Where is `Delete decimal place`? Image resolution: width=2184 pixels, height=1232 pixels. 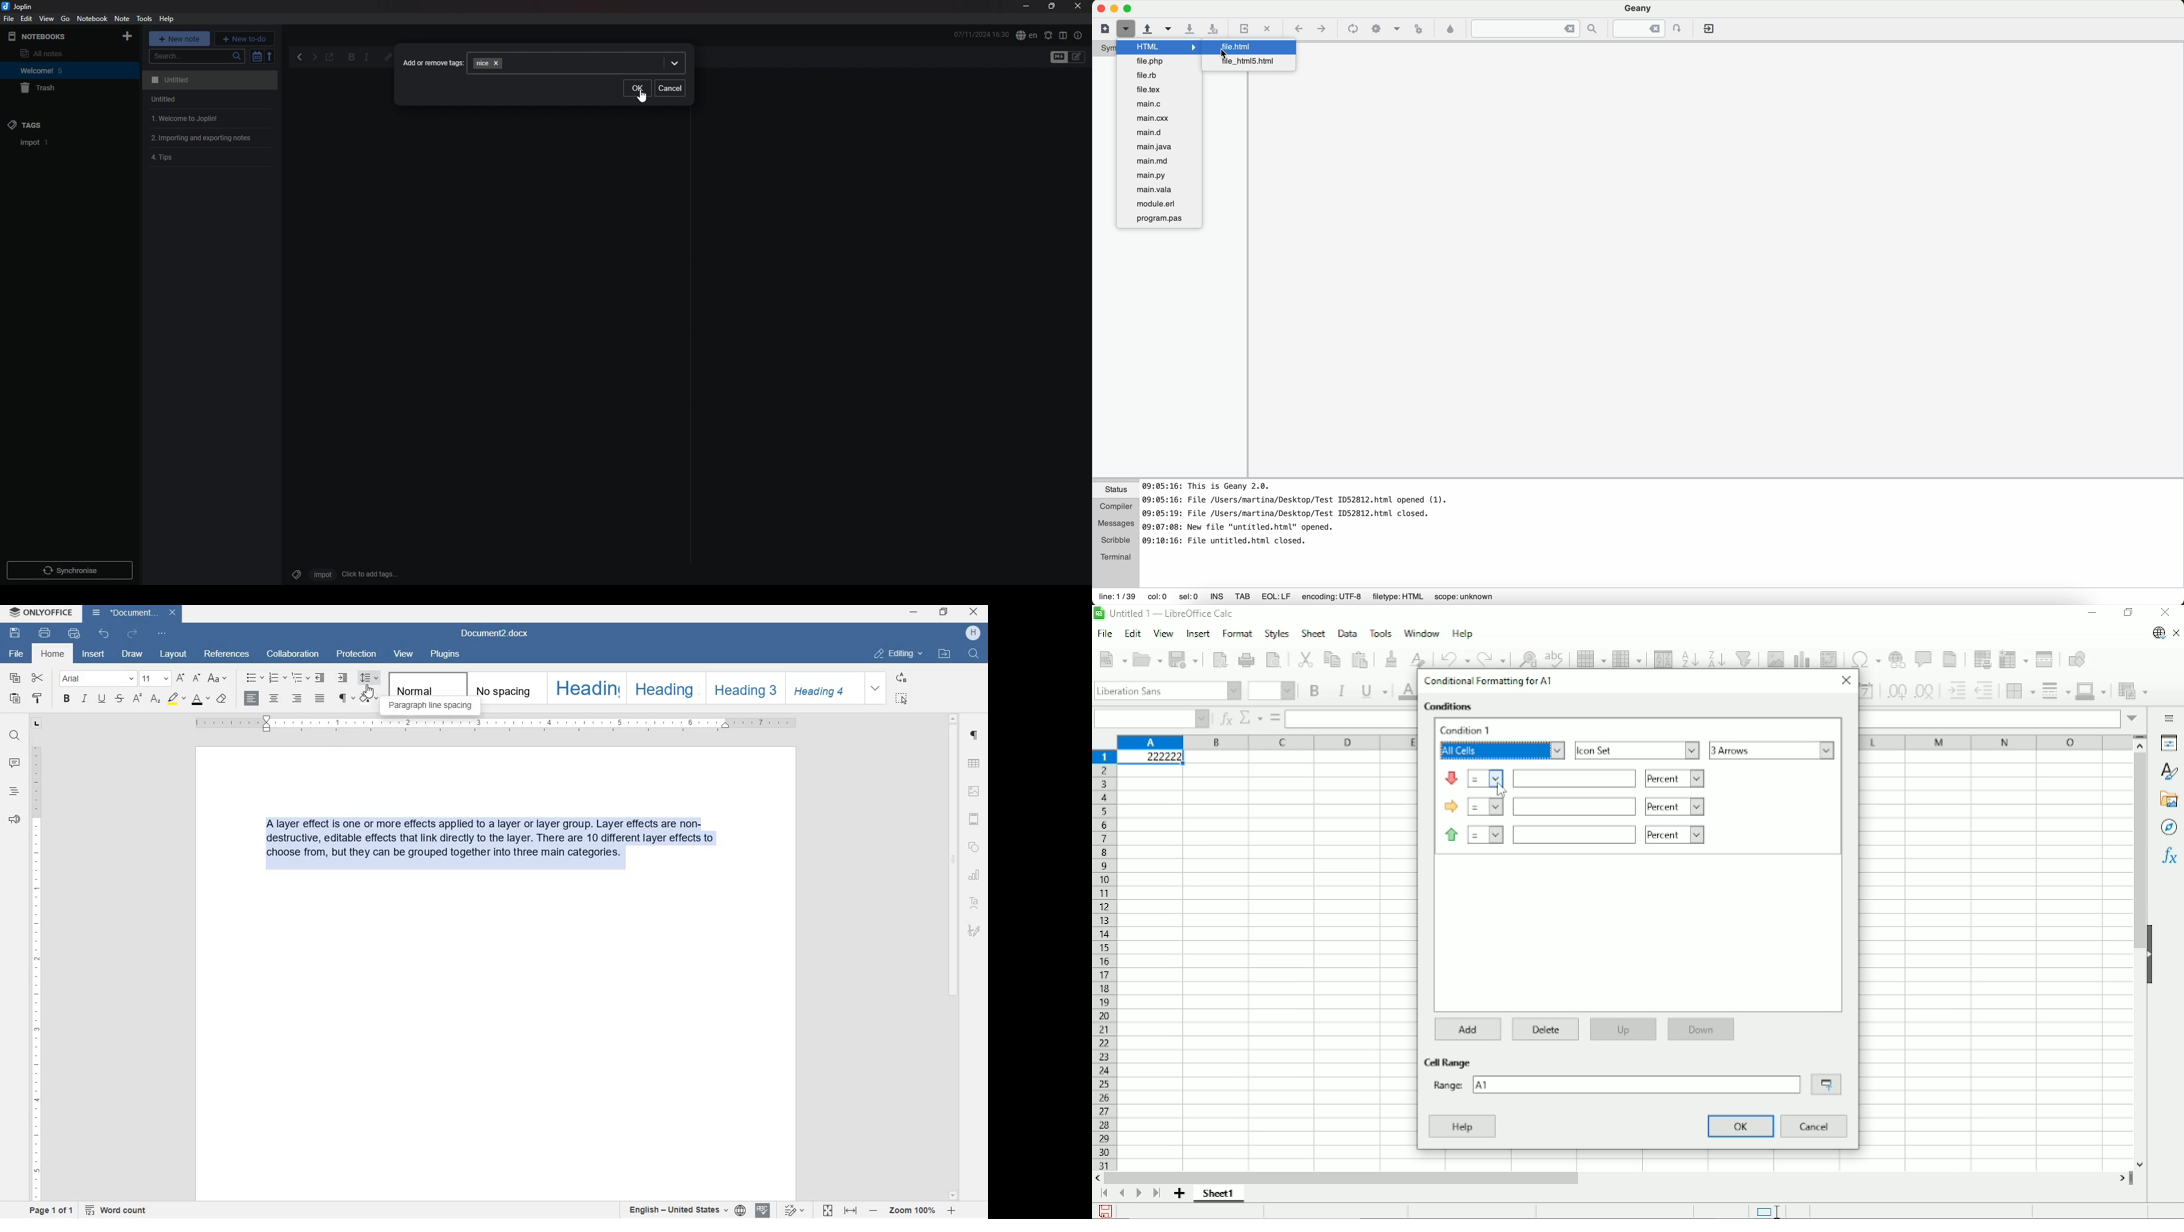
Delete decimal place is located at coordinates (1926, 692).